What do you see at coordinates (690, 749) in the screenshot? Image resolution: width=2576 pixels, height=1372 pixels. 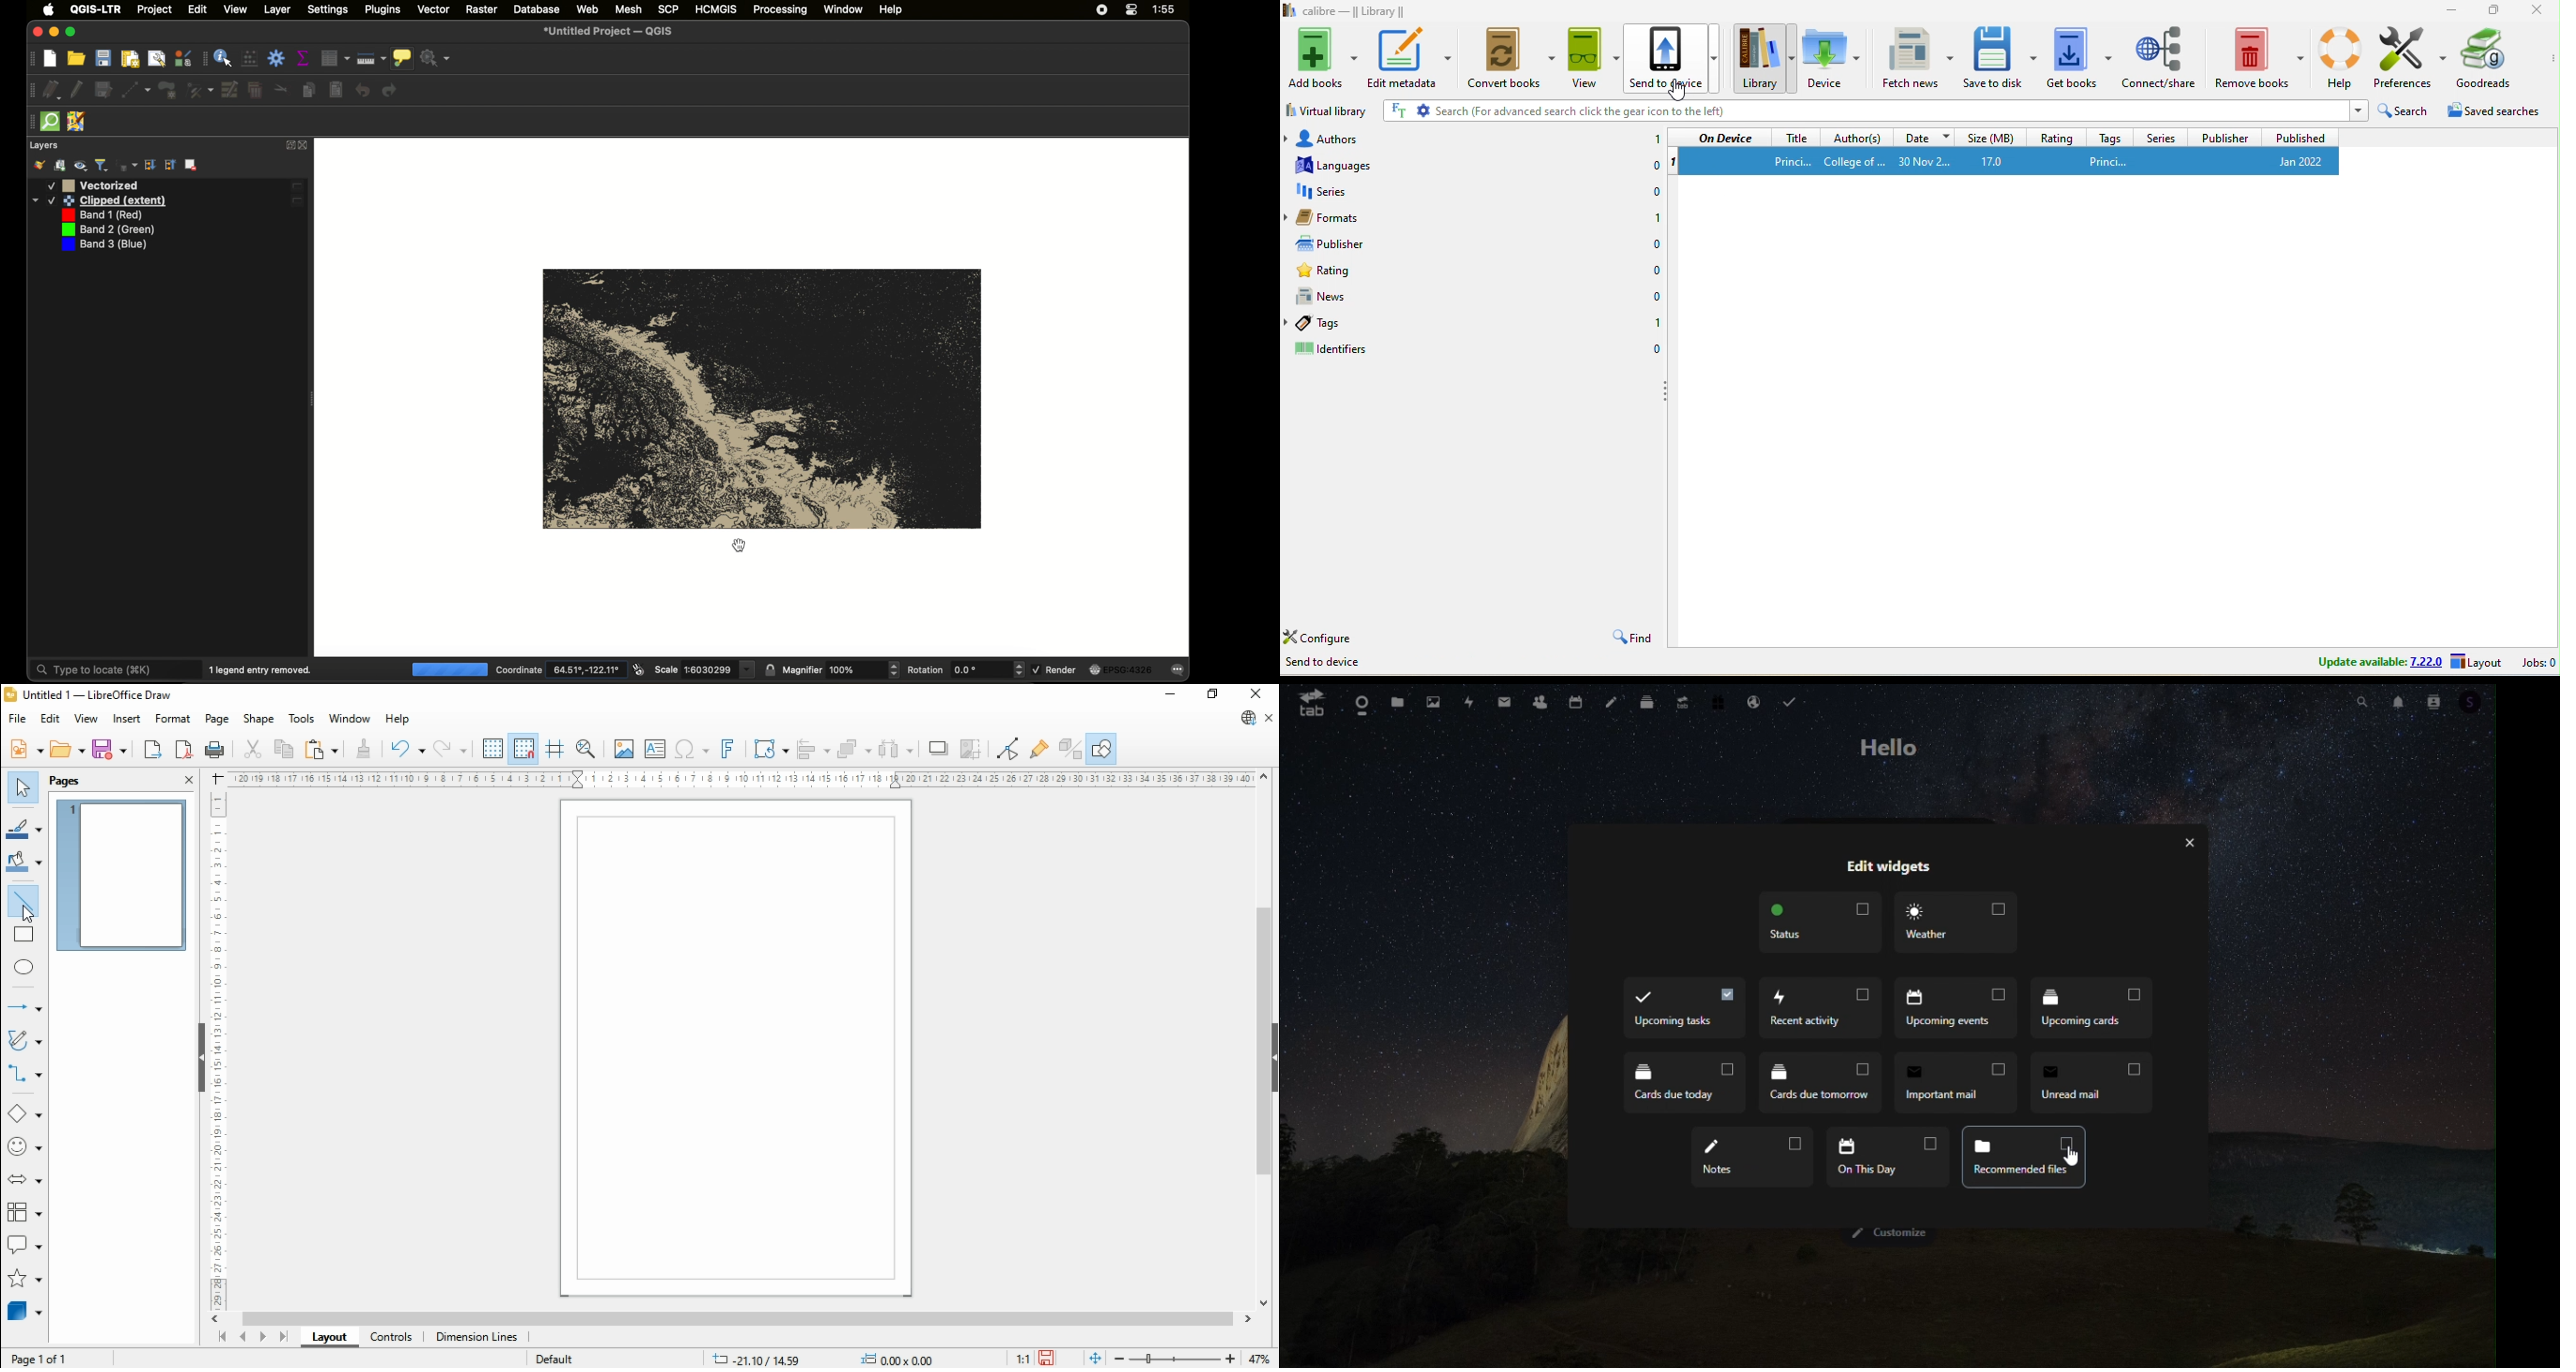 I see `insert special character` at bounding box center [690, 749].